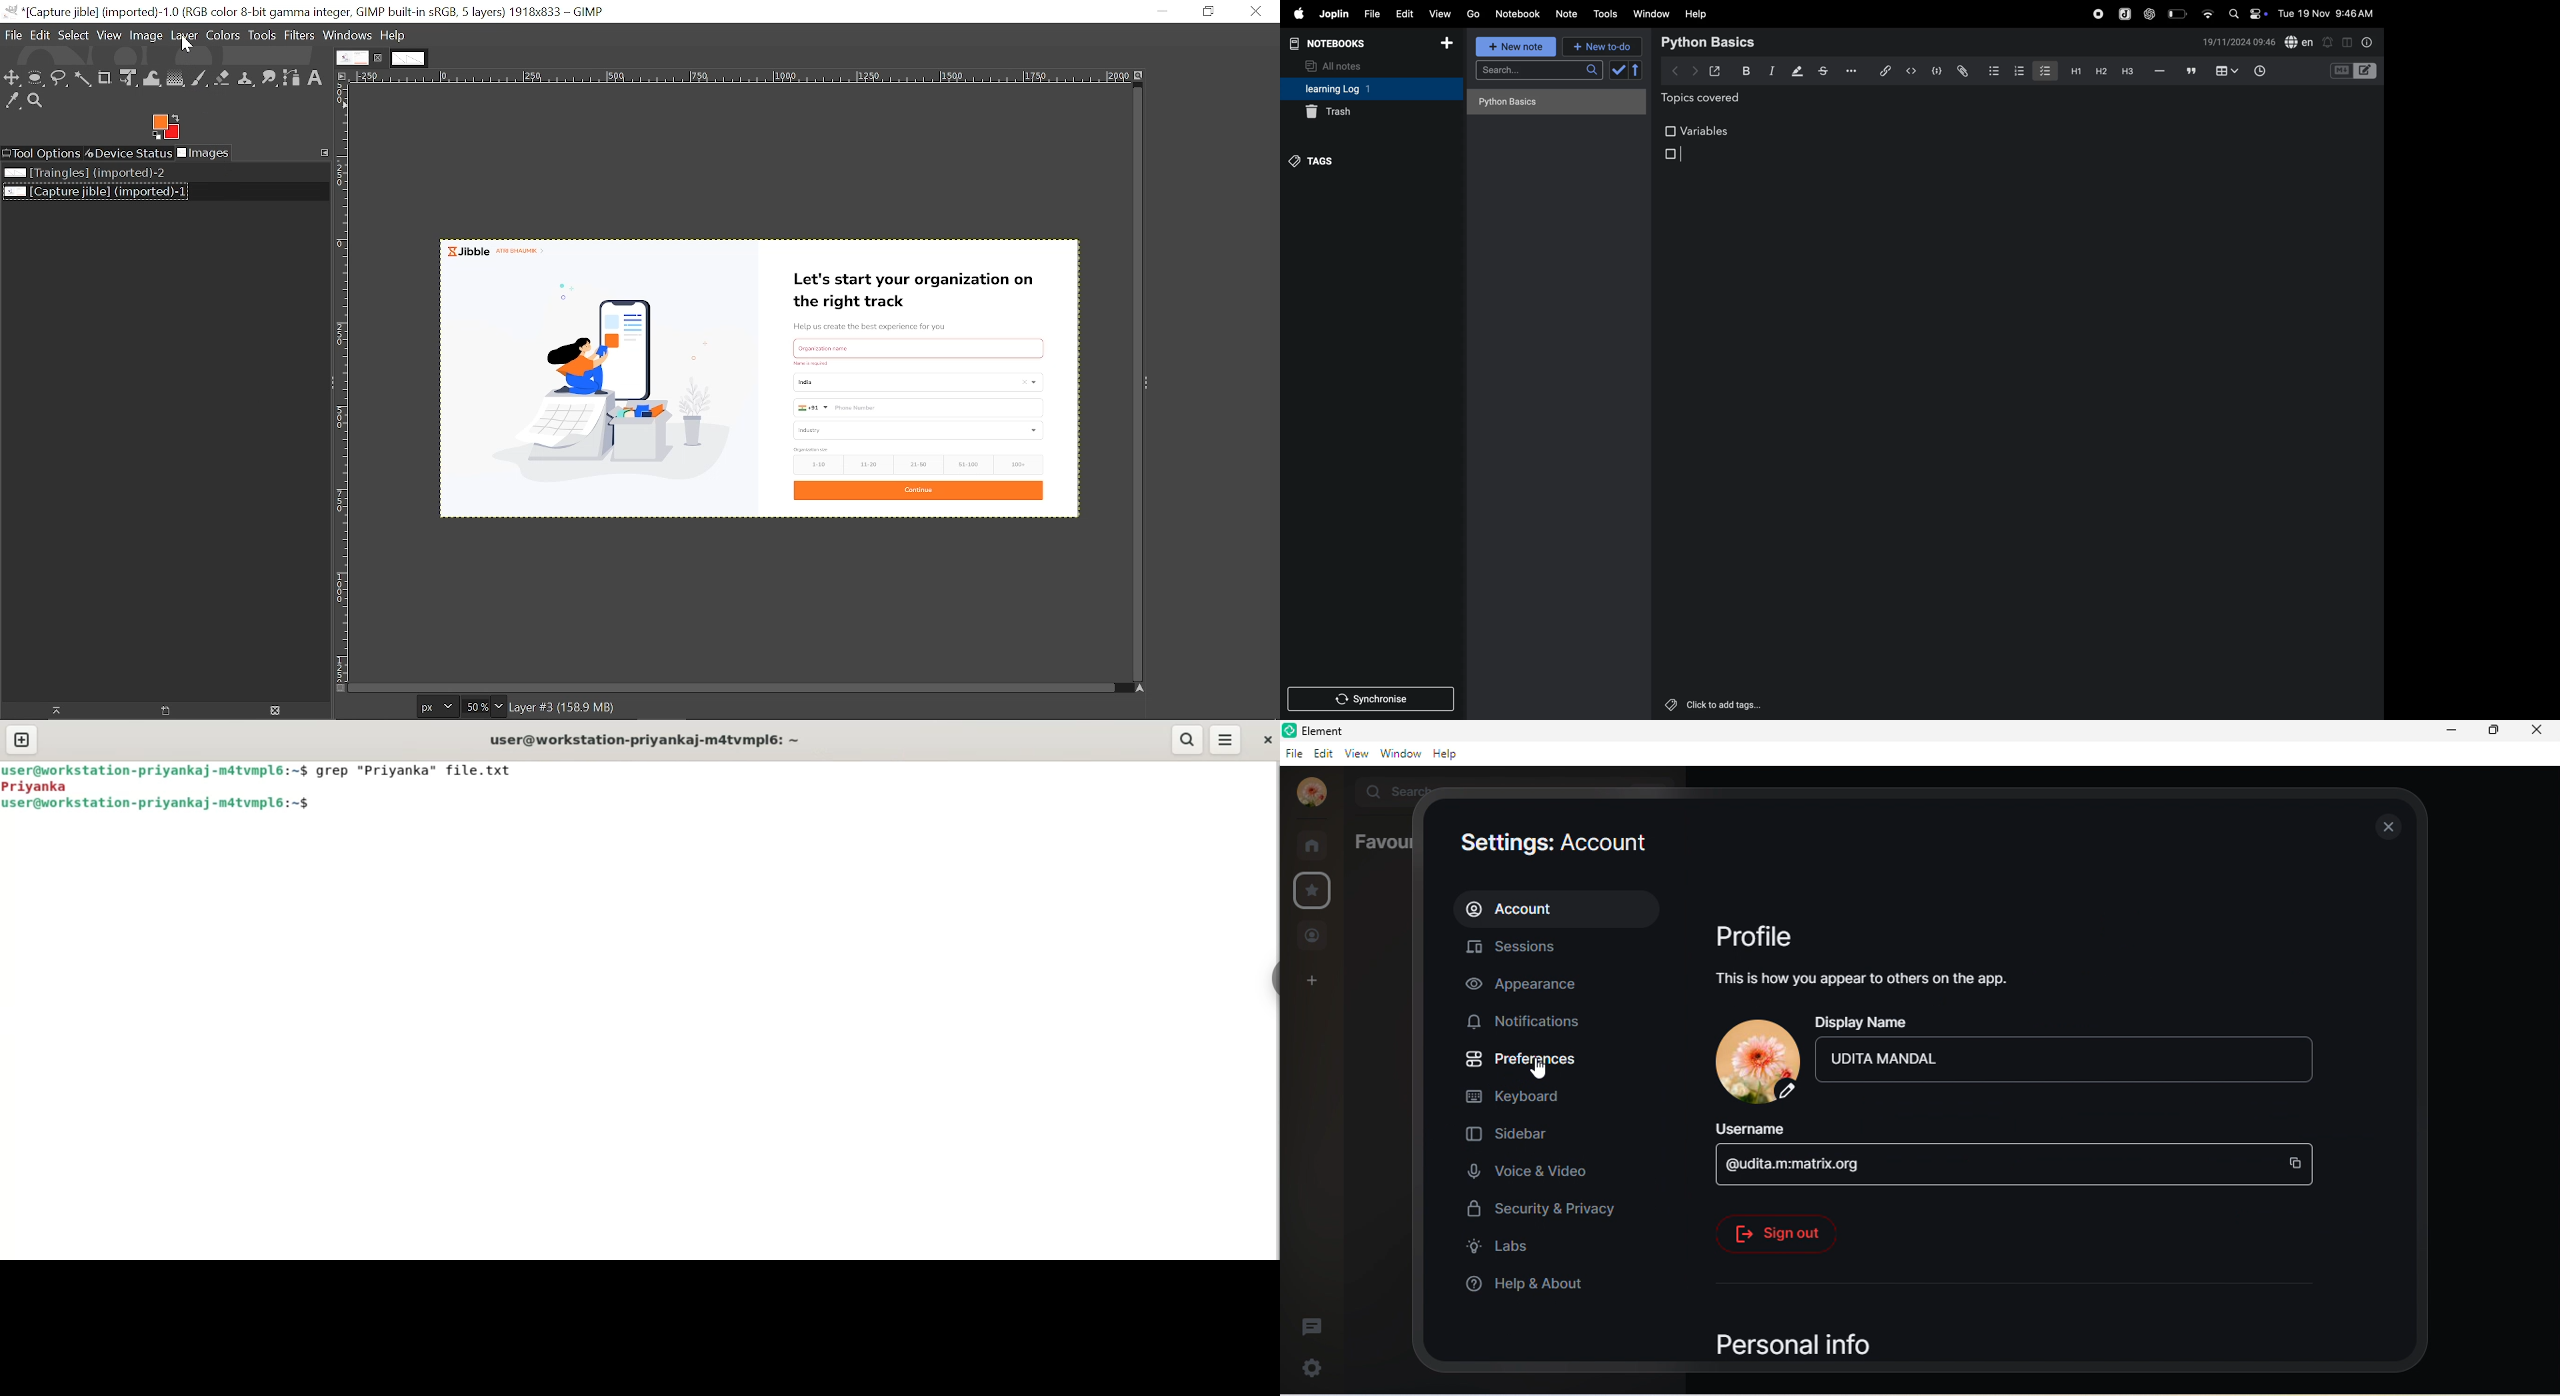 Image resolution: width=2576 pixels, height=1400 pixels. I want to click on code block, so click(1935, 72).